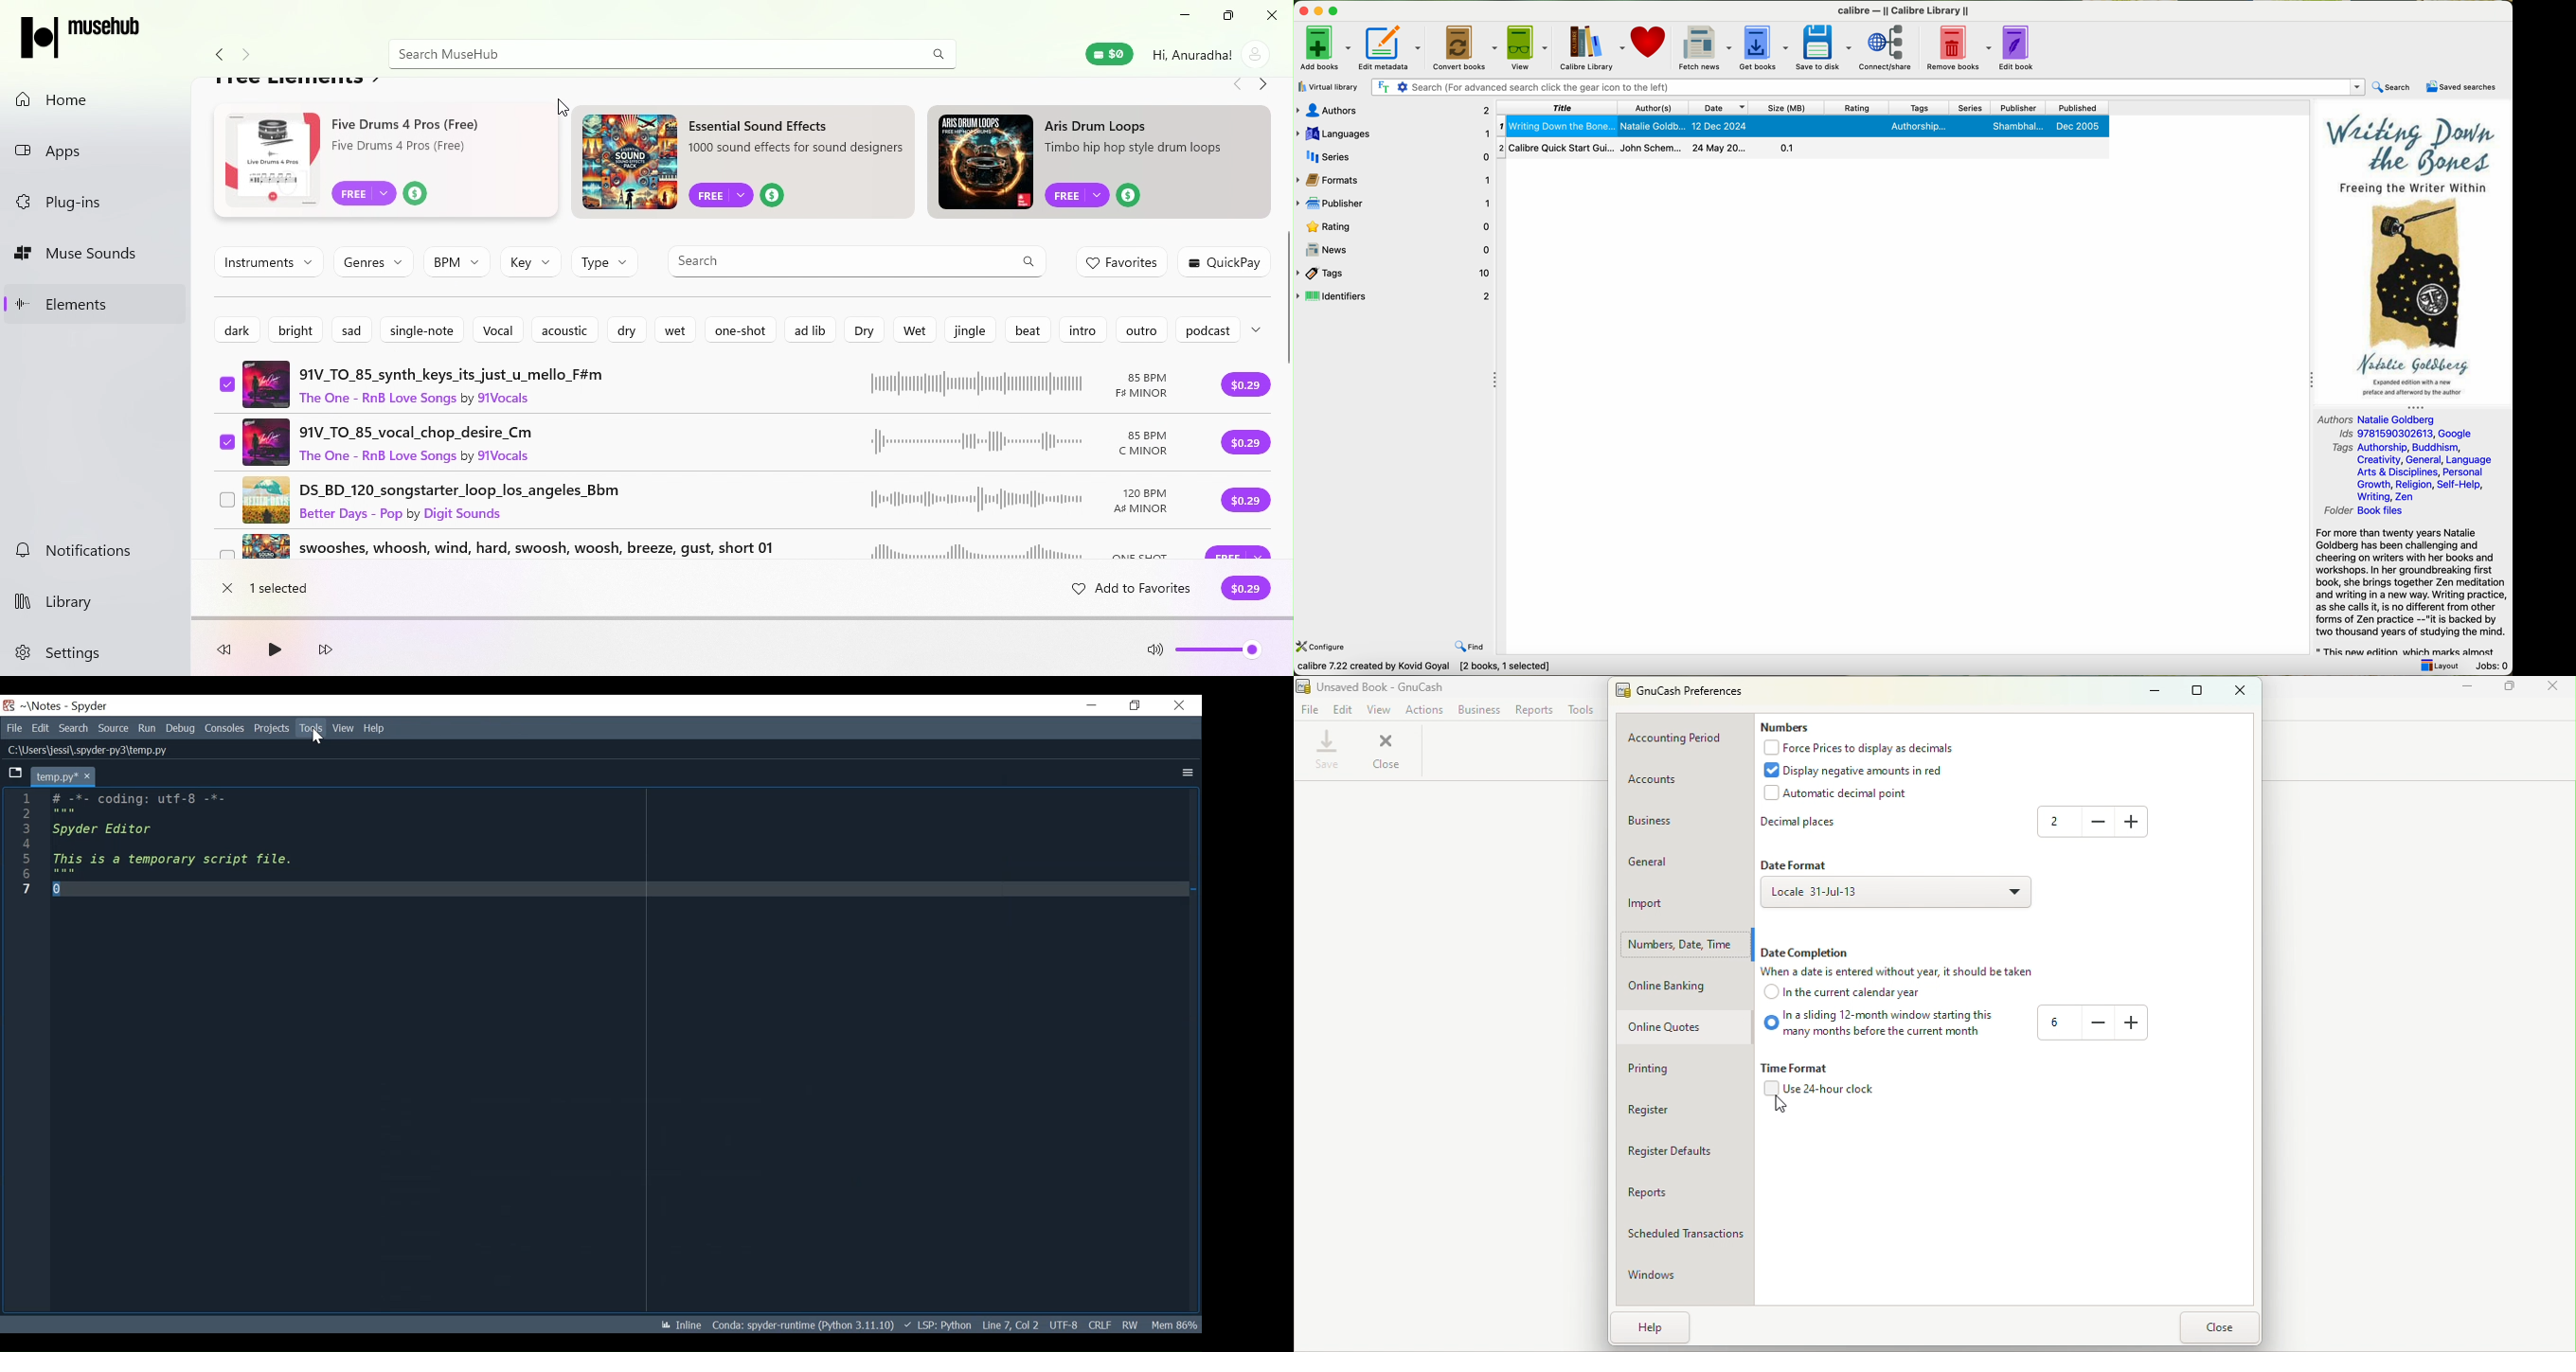  Describe the element at coordinates (2508, 688) in the screenshot. I see `Maximize` at that location.